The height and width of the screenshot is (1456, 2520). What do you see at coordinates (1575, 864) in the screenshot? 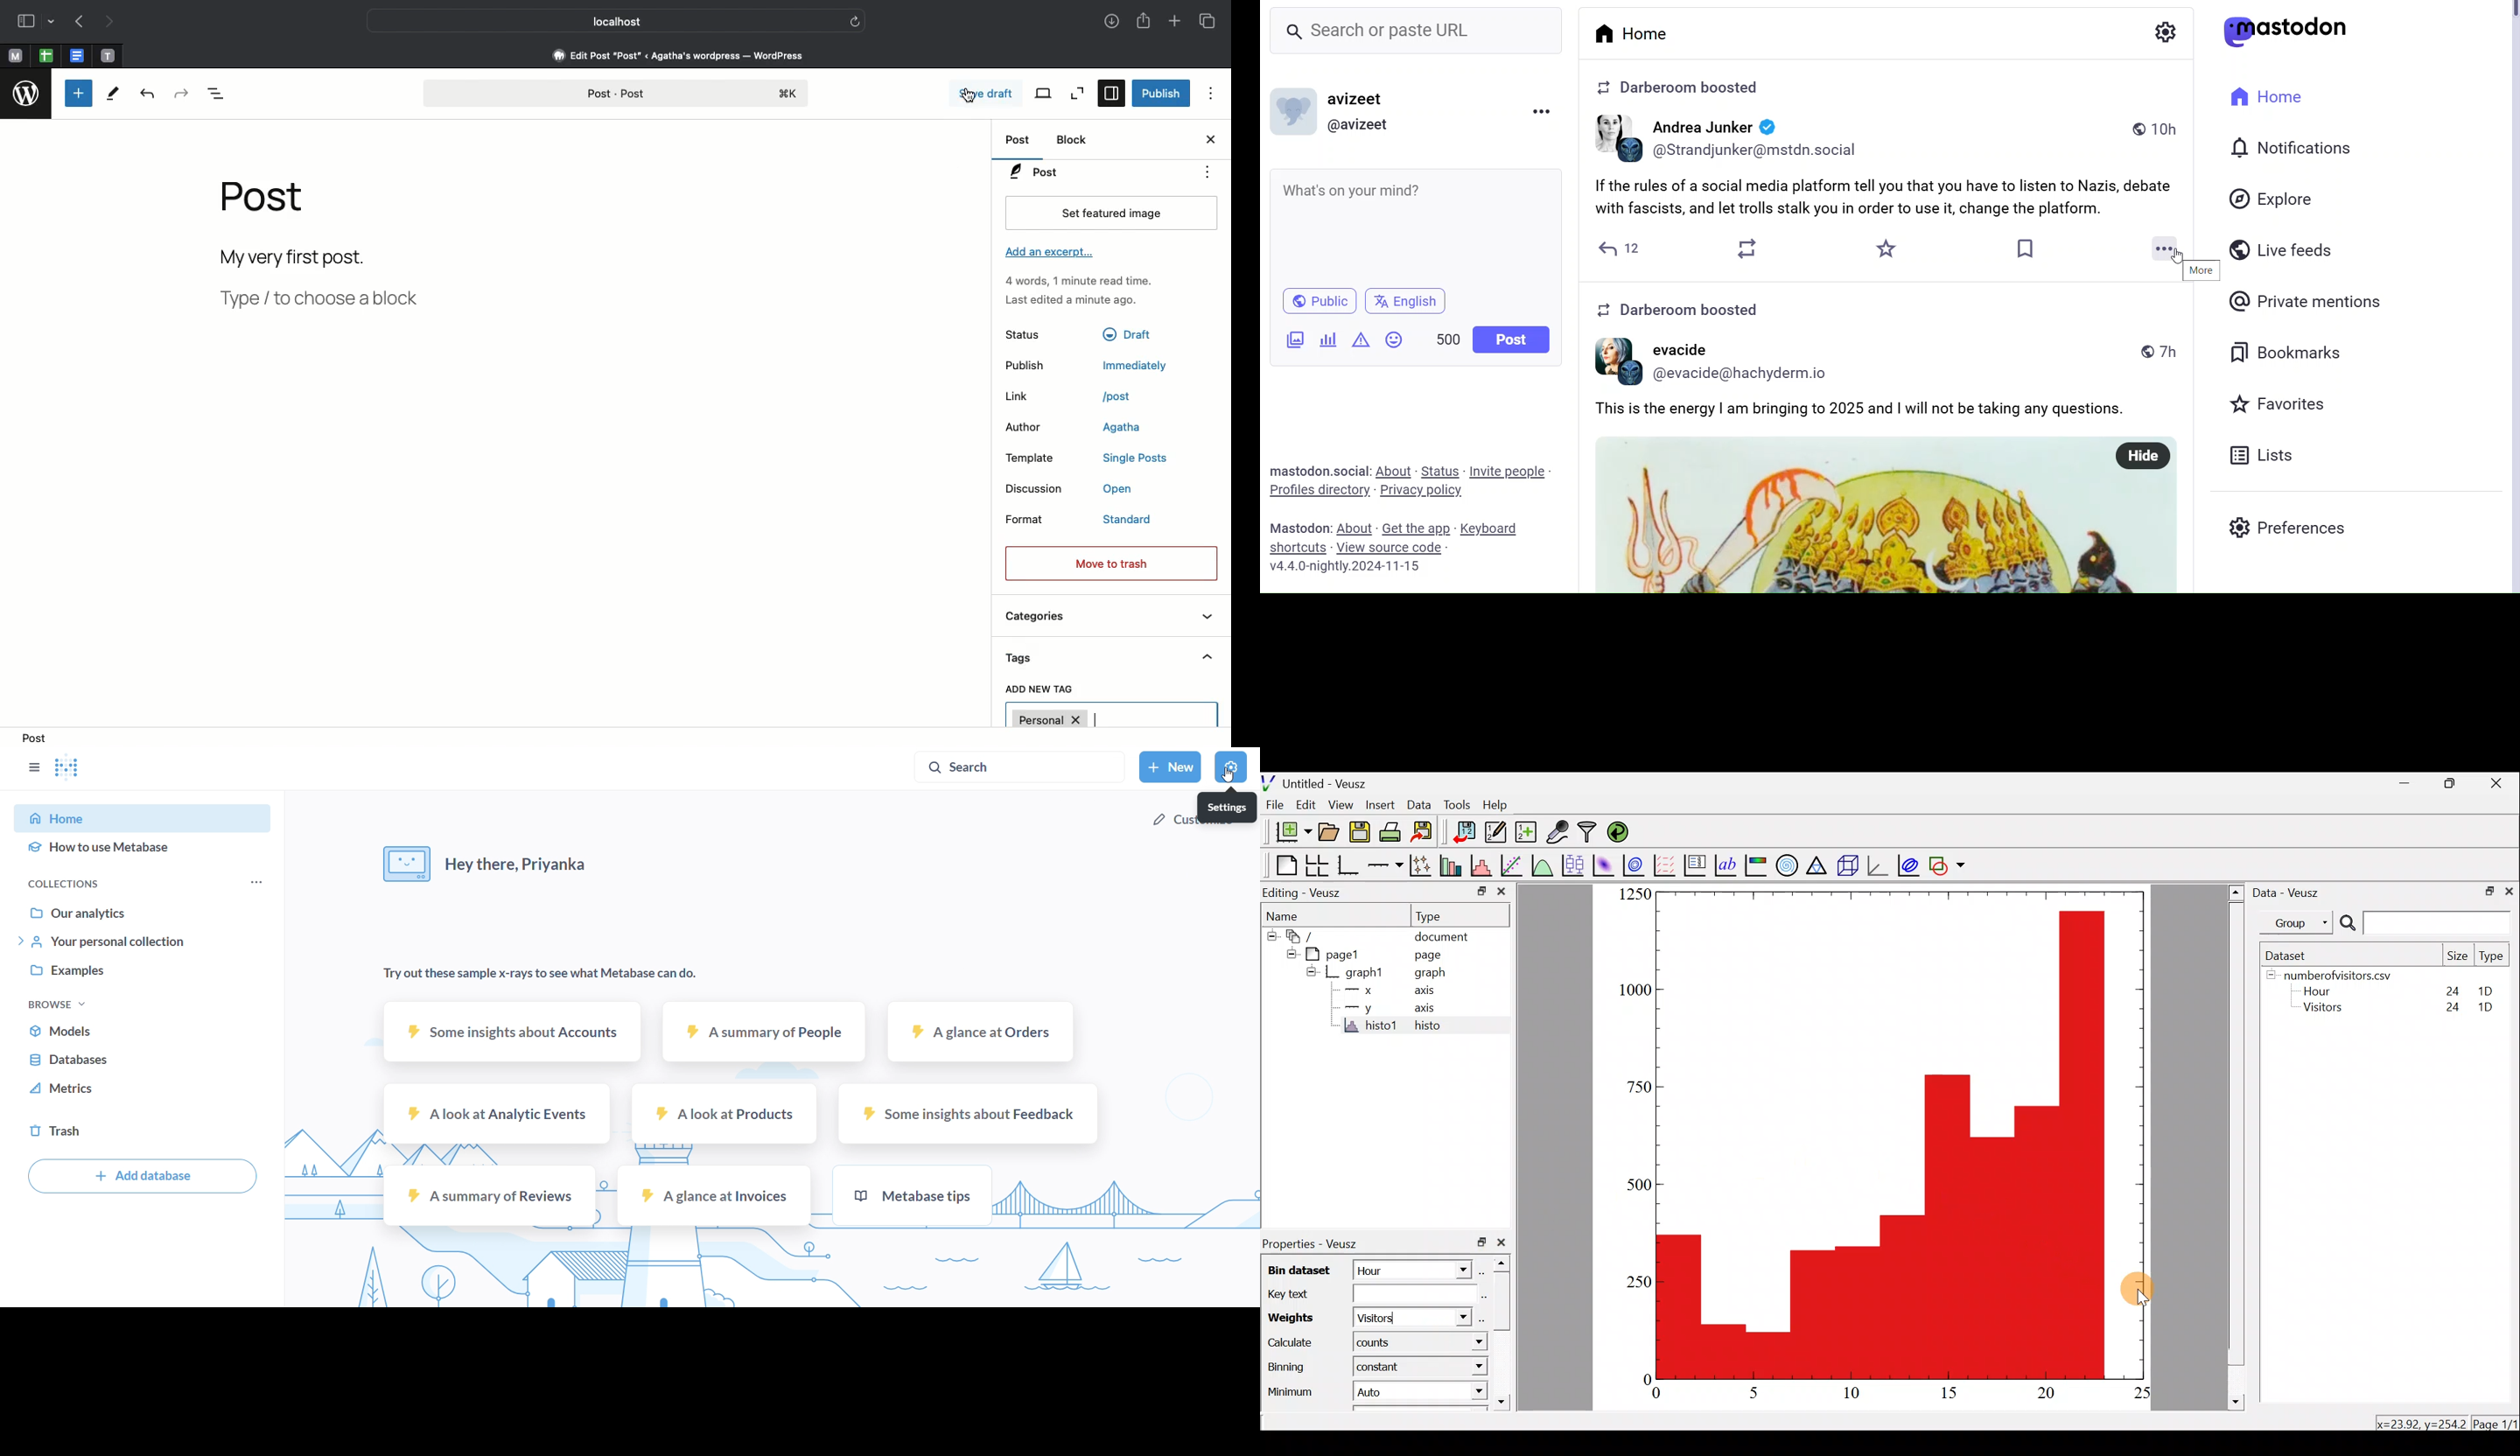
I see `plot box plots` at bounding box center [1575, 864].